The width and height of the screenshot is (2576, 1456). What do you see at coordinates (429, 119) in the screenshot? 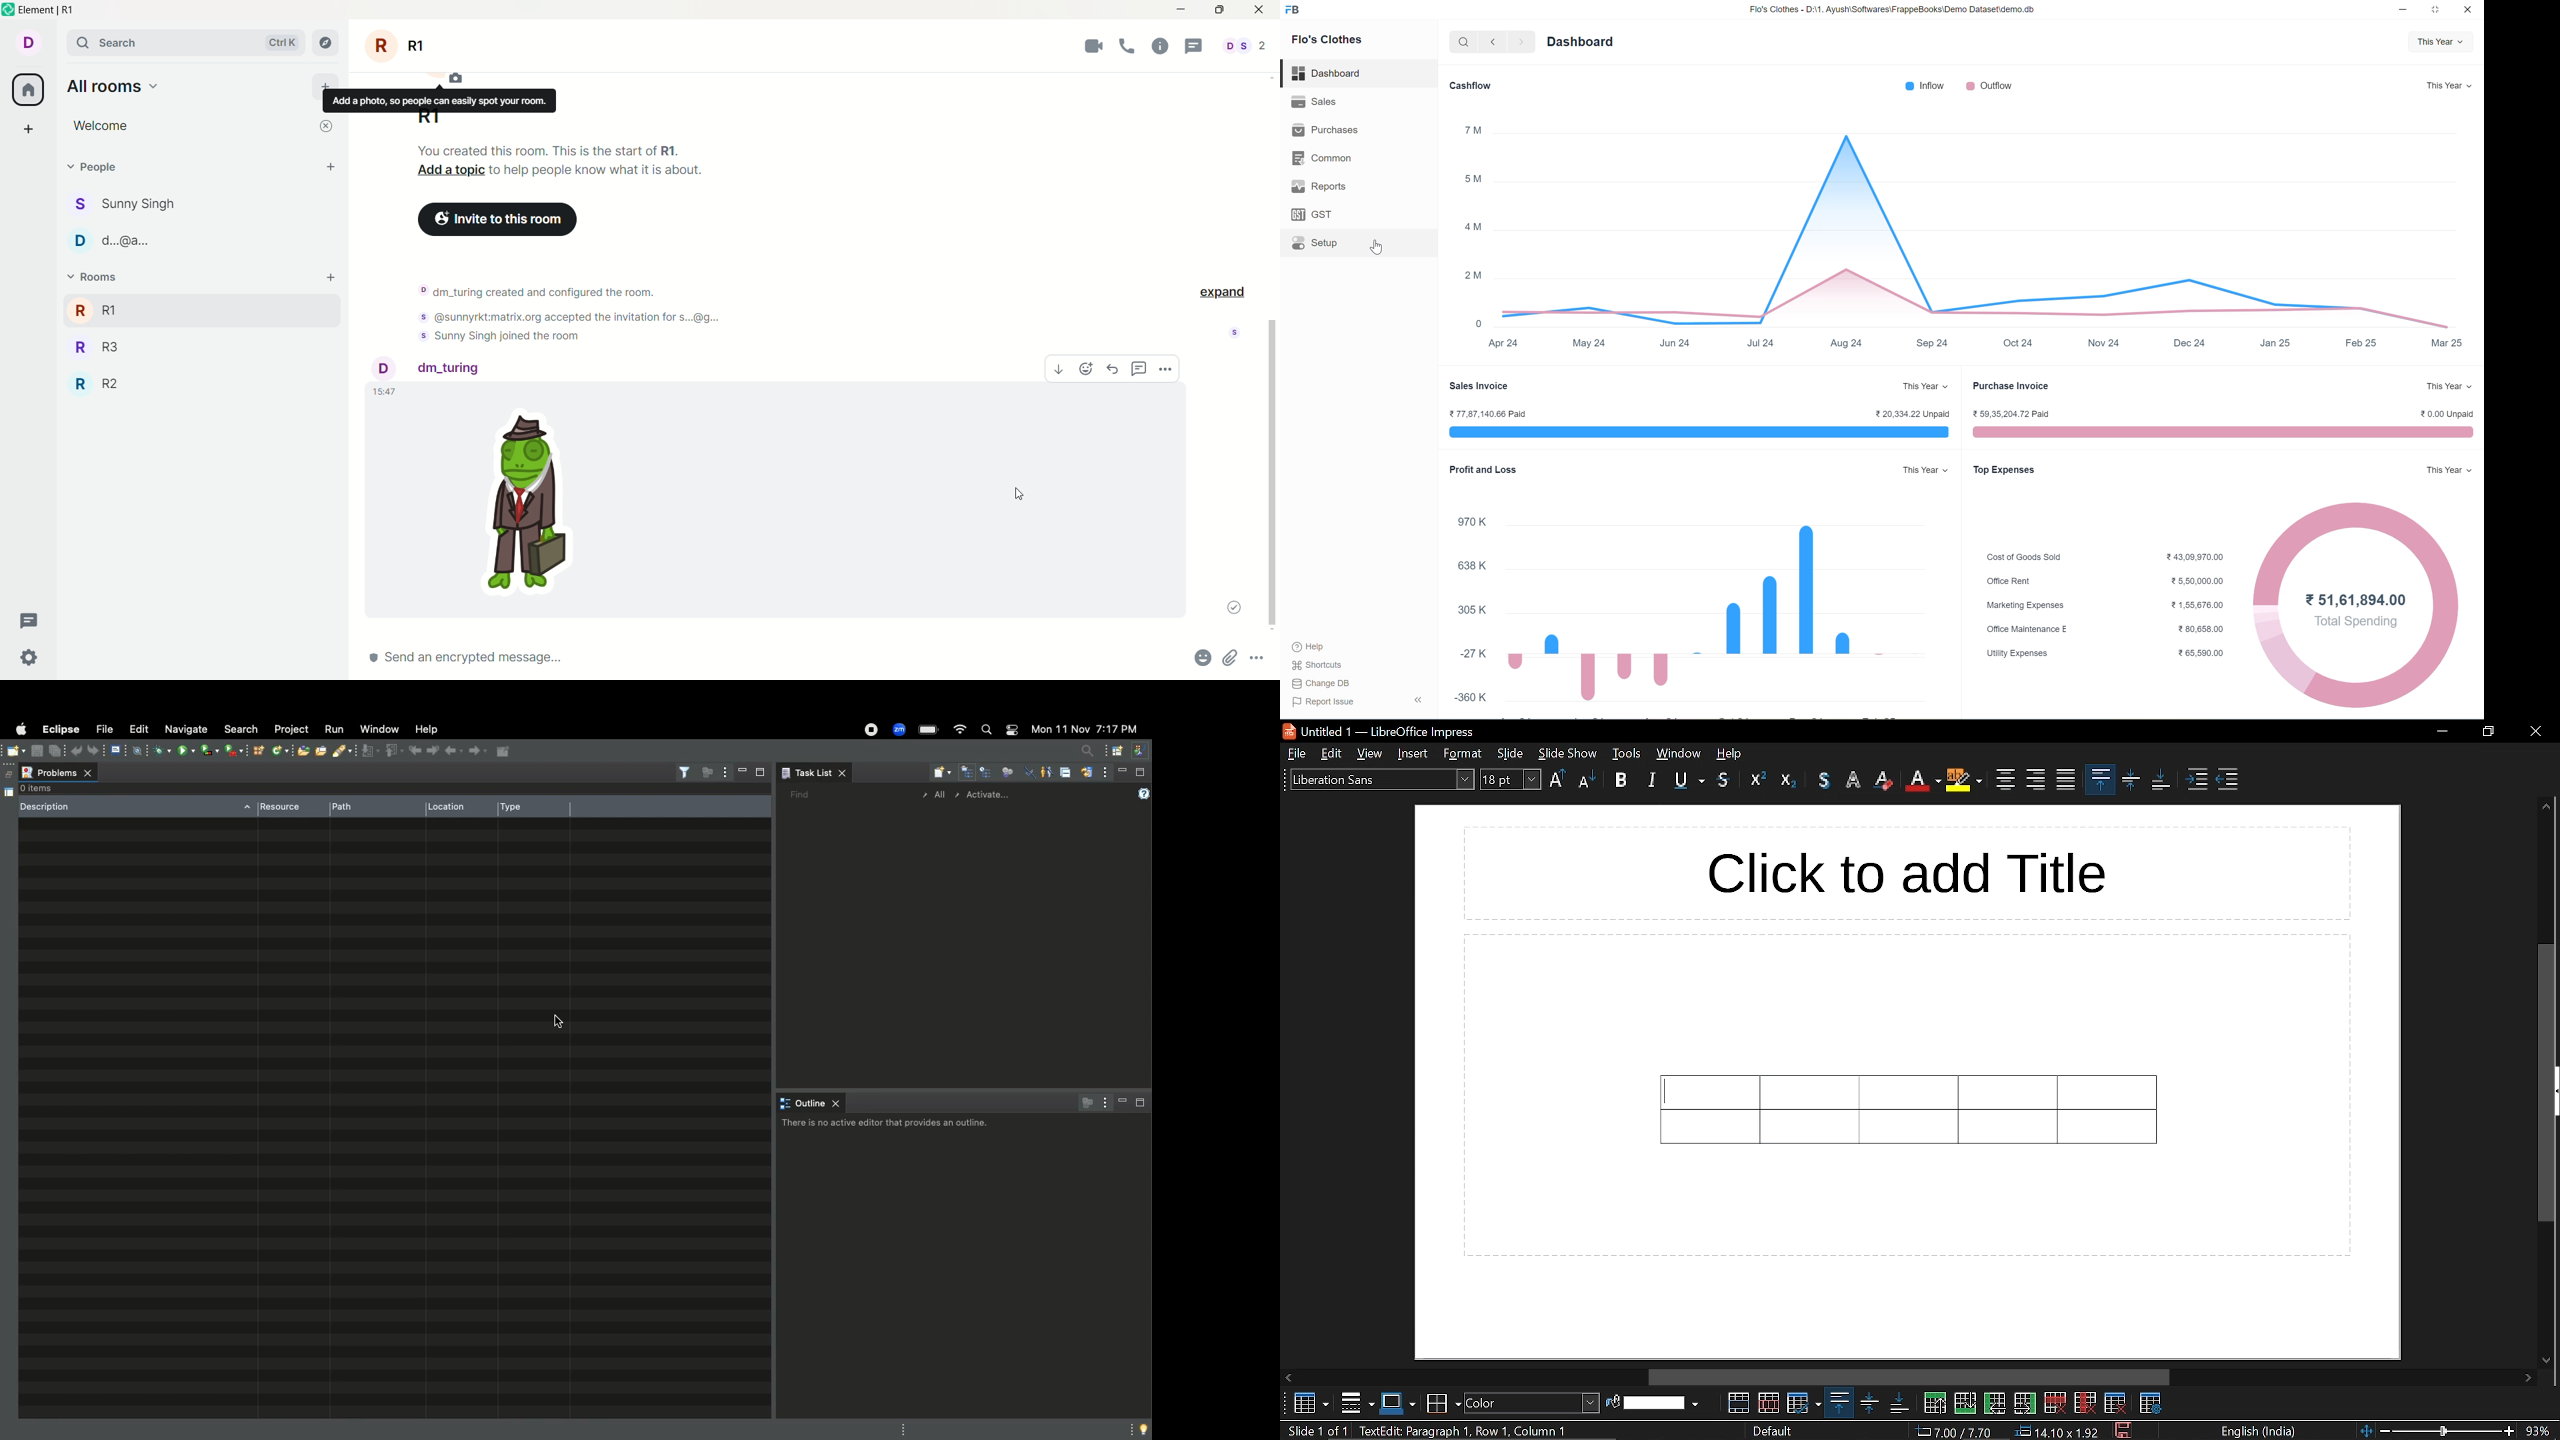
I see `R1 - current room name` at bounding box center [429, 119].